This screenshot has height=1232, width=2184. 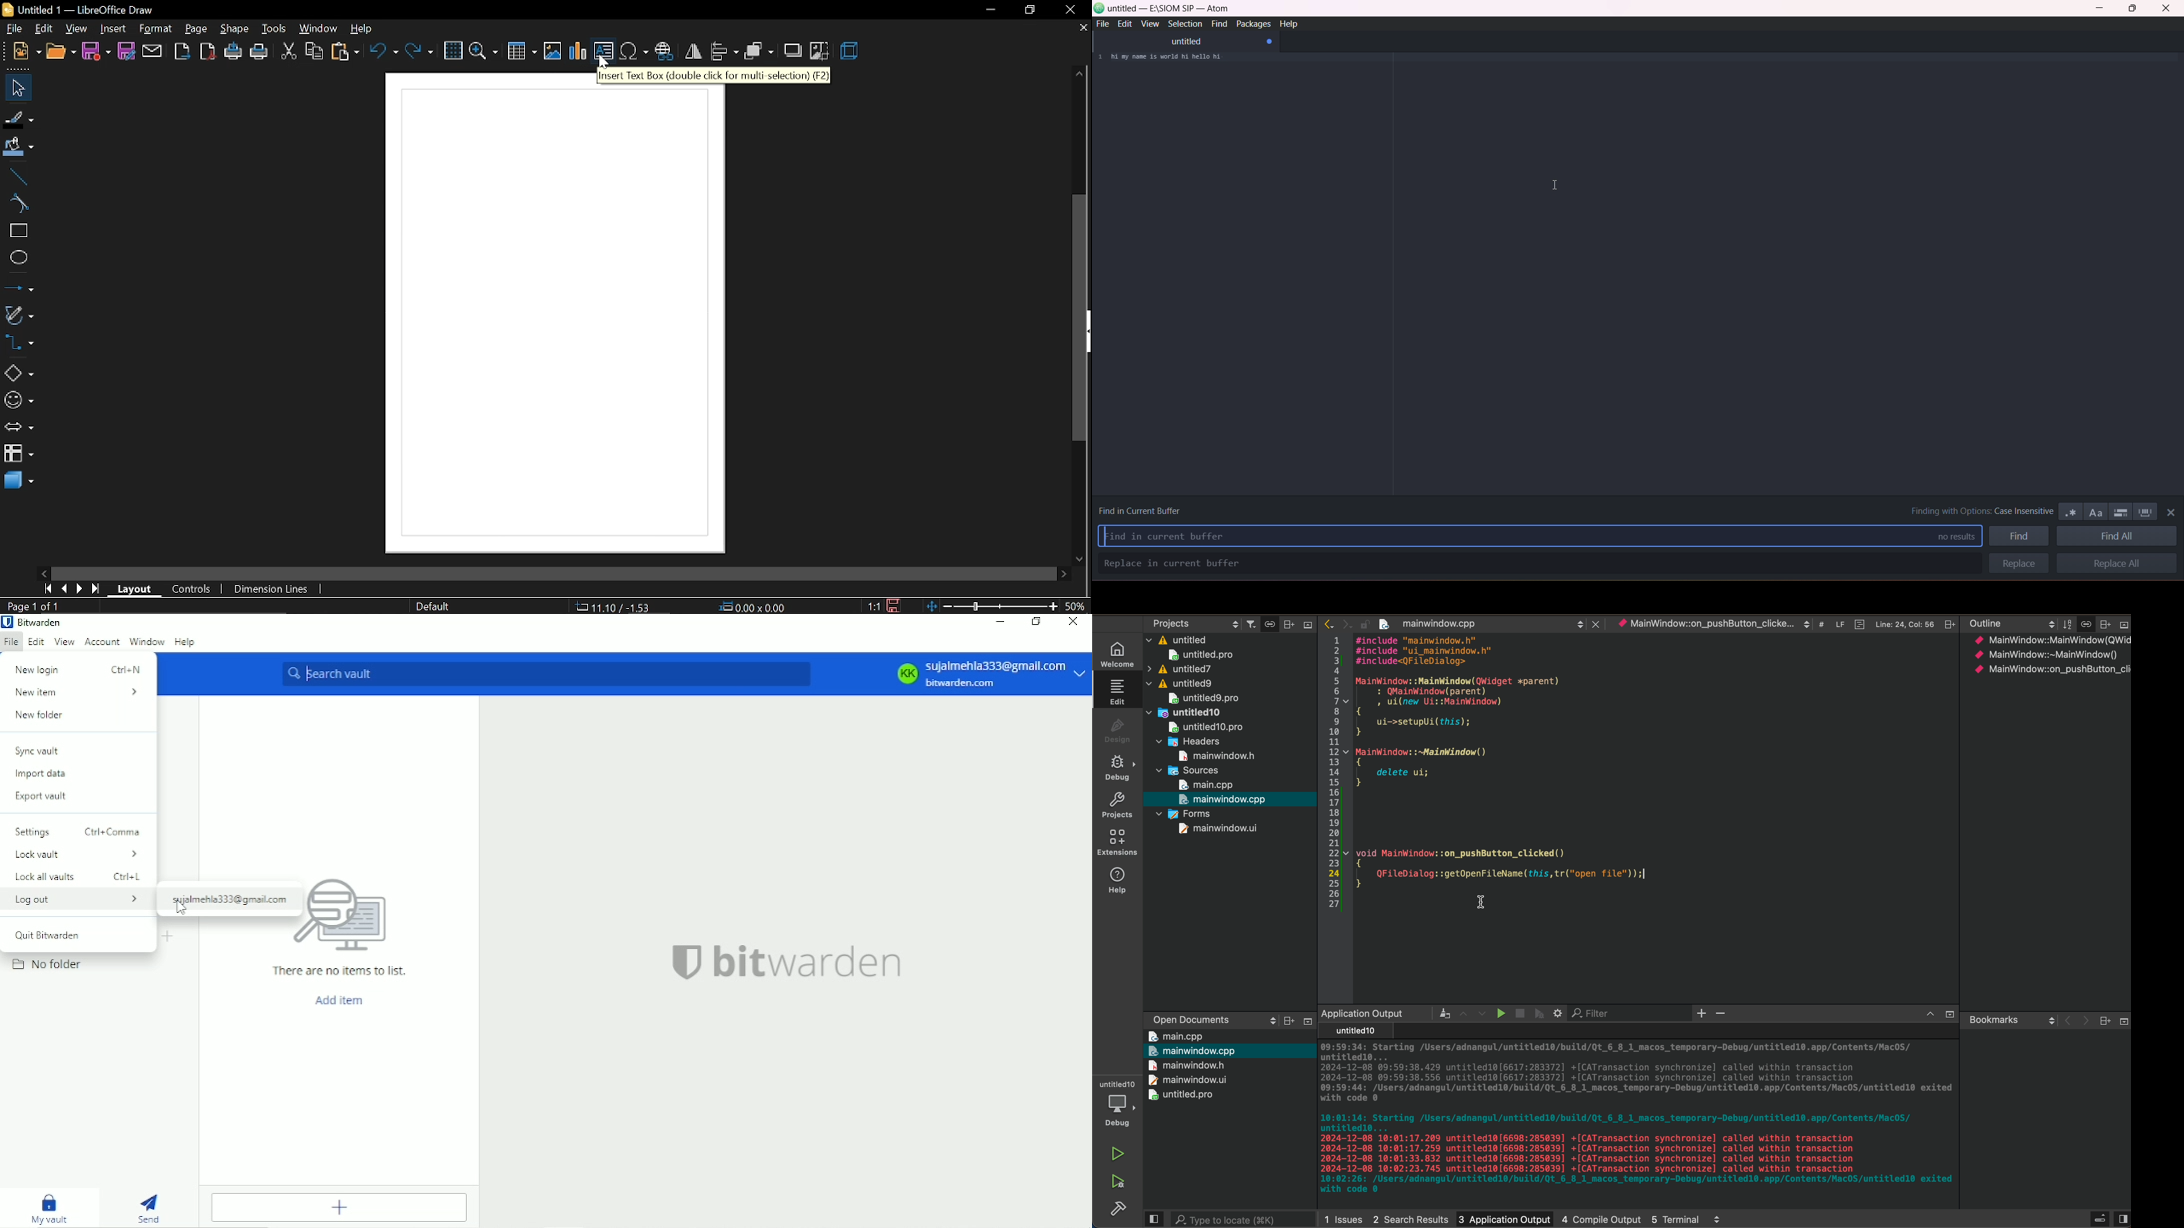 What do you see at coordinates (1177, 638) in the screenshot?
I see `untitled` at bounding box center [1177, 638].